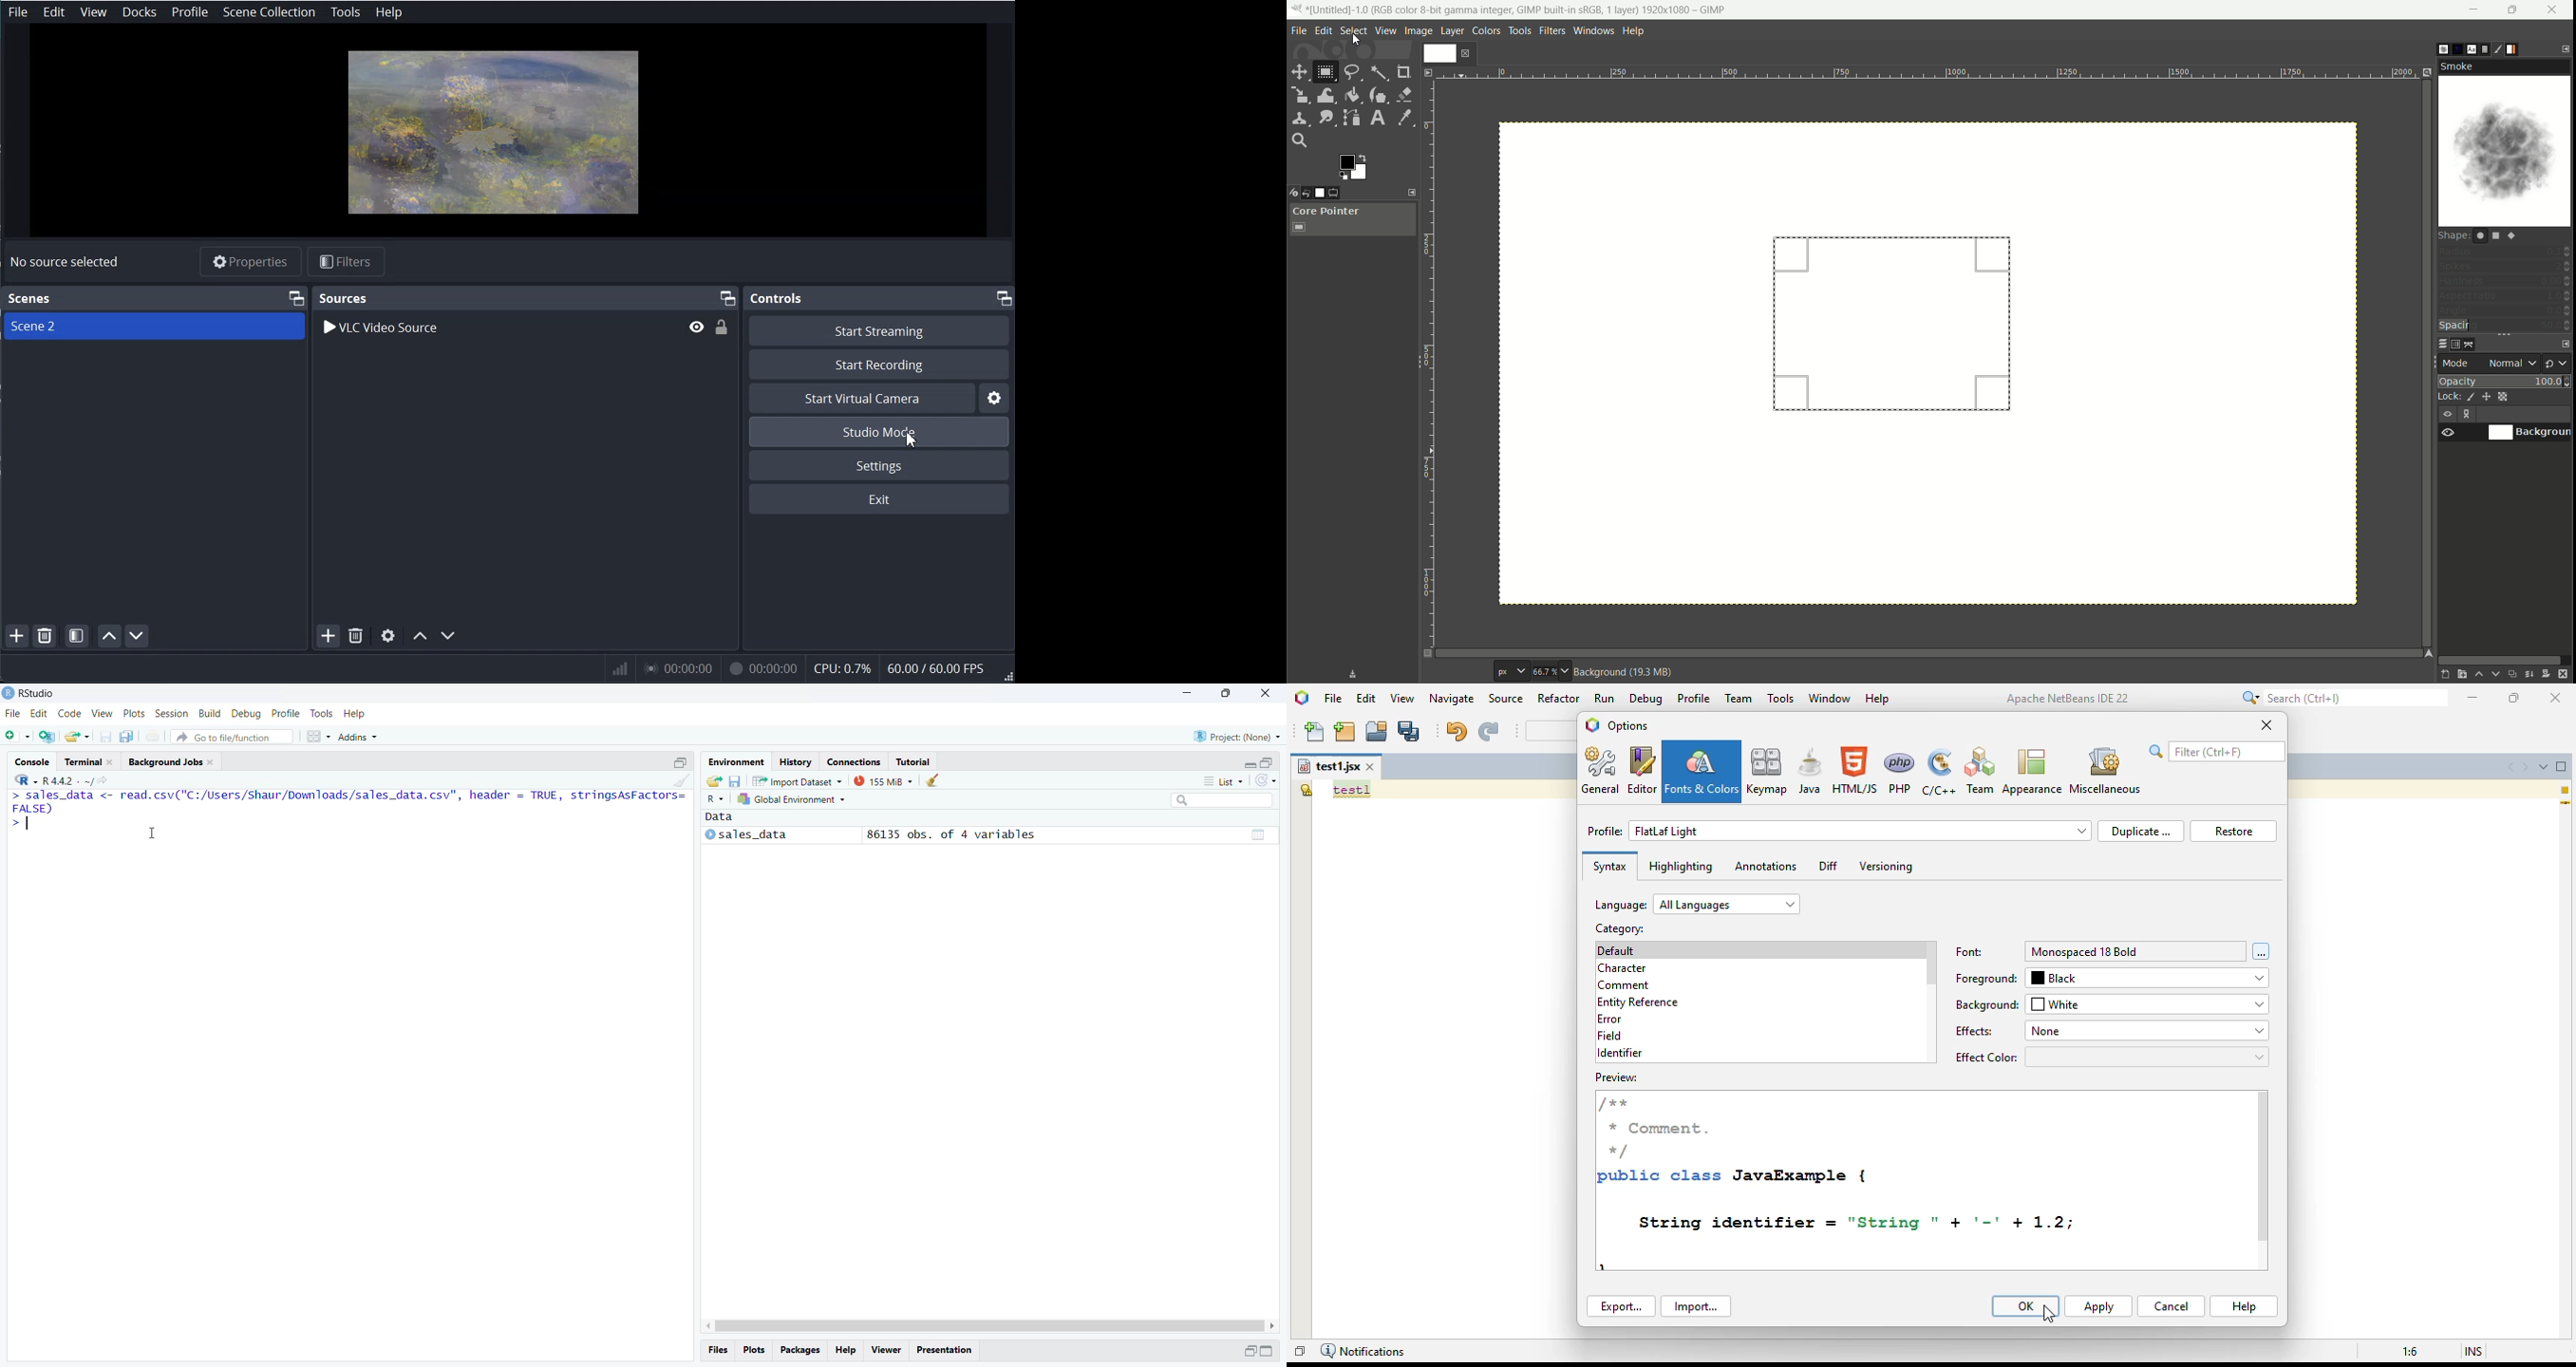 Image resolution: width=2576 pixels, height=1372 pixels. What do you see at coordinates (210, 713) in the screenshot?
I see `Build` at bounding box center [210, 713].